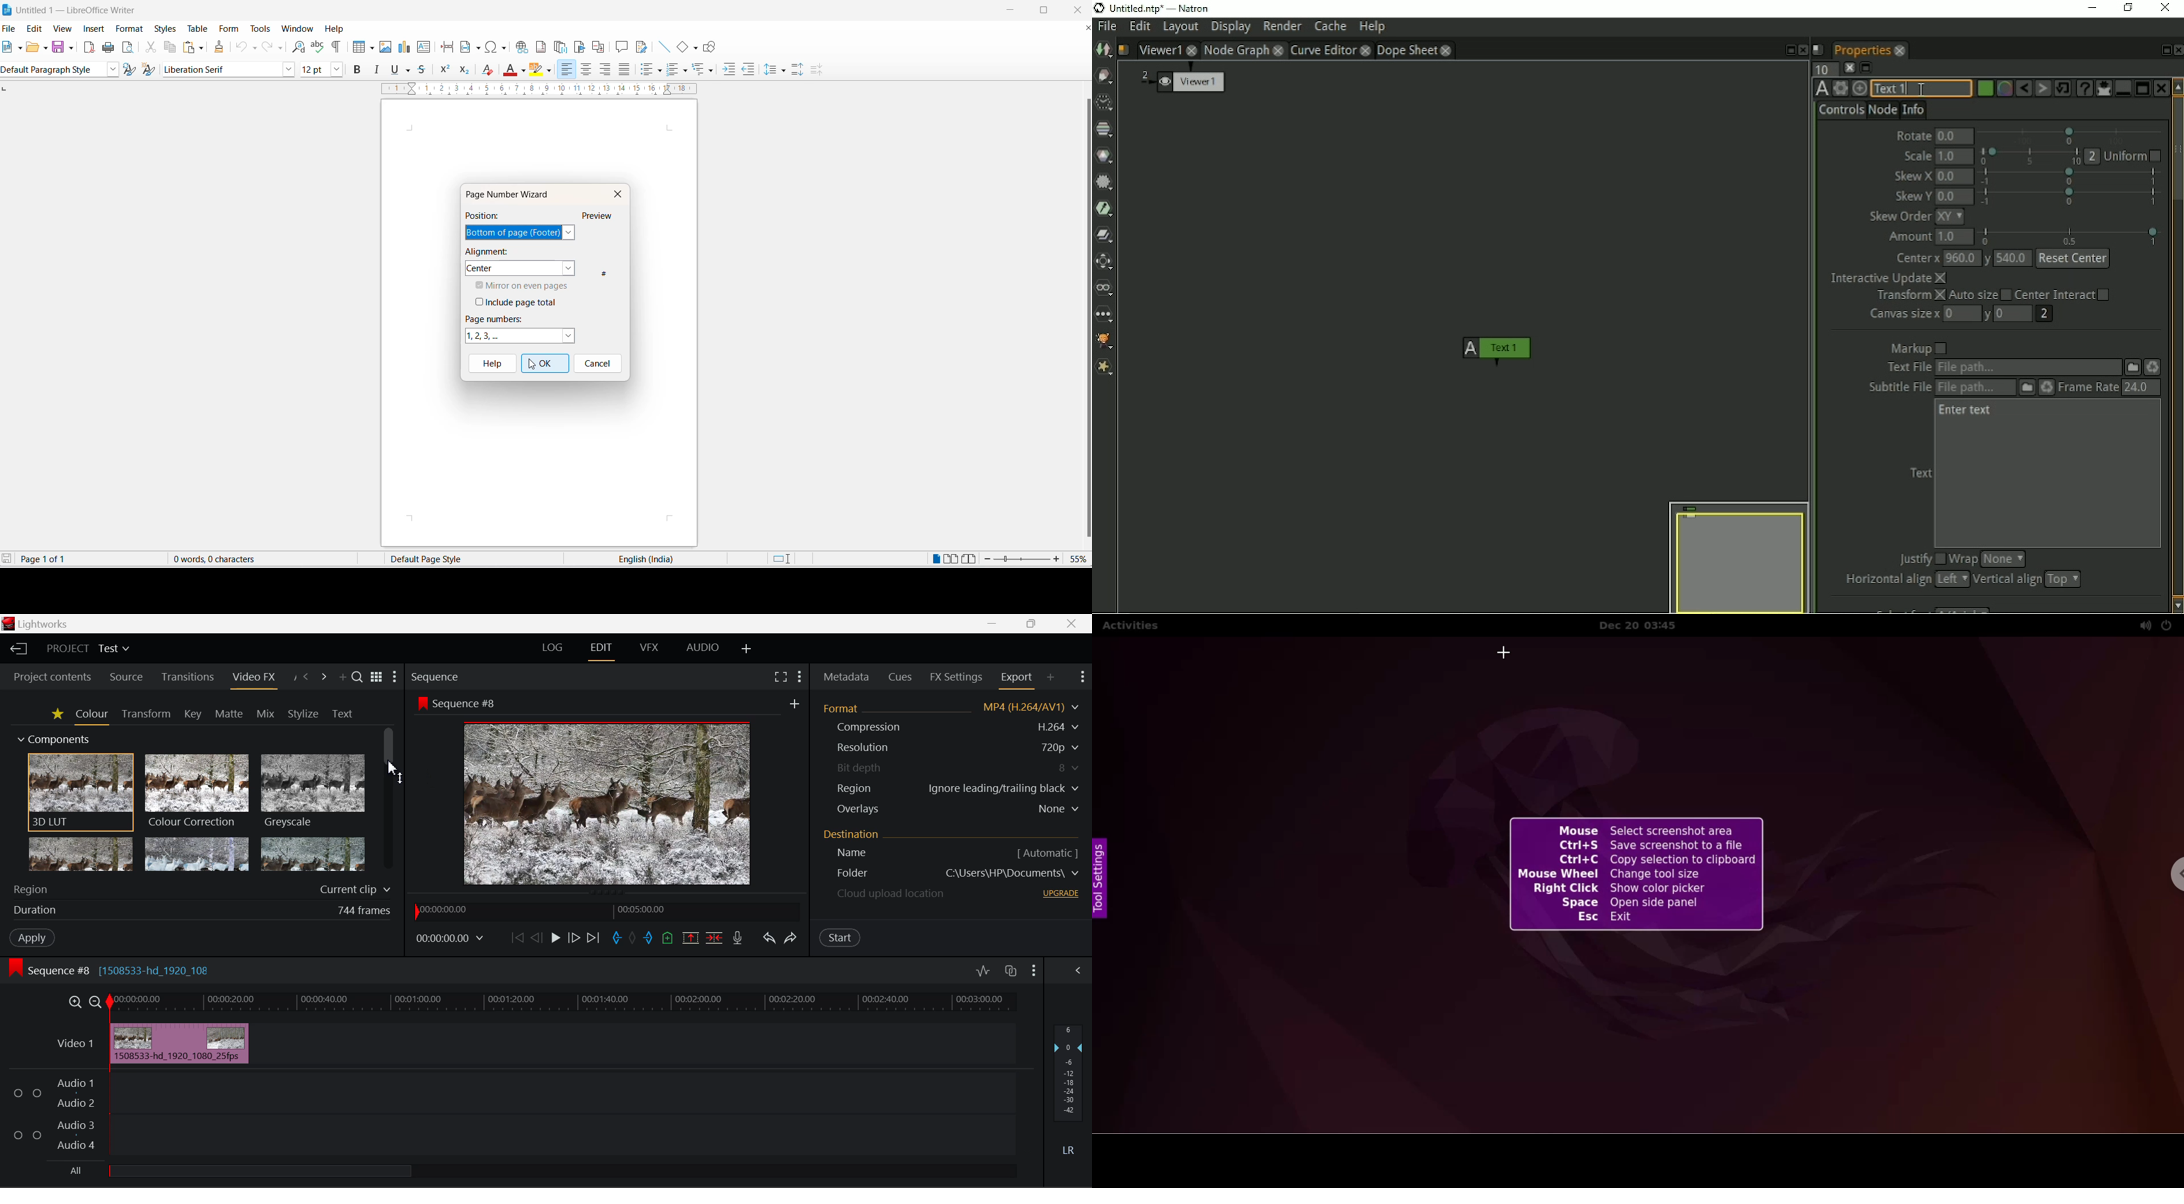 The width and height of the screenshot is (2184, 1204). What do you see at coordinates (92, 27) in the screenshot?
I see `insert` at bounding box center [92, 27].